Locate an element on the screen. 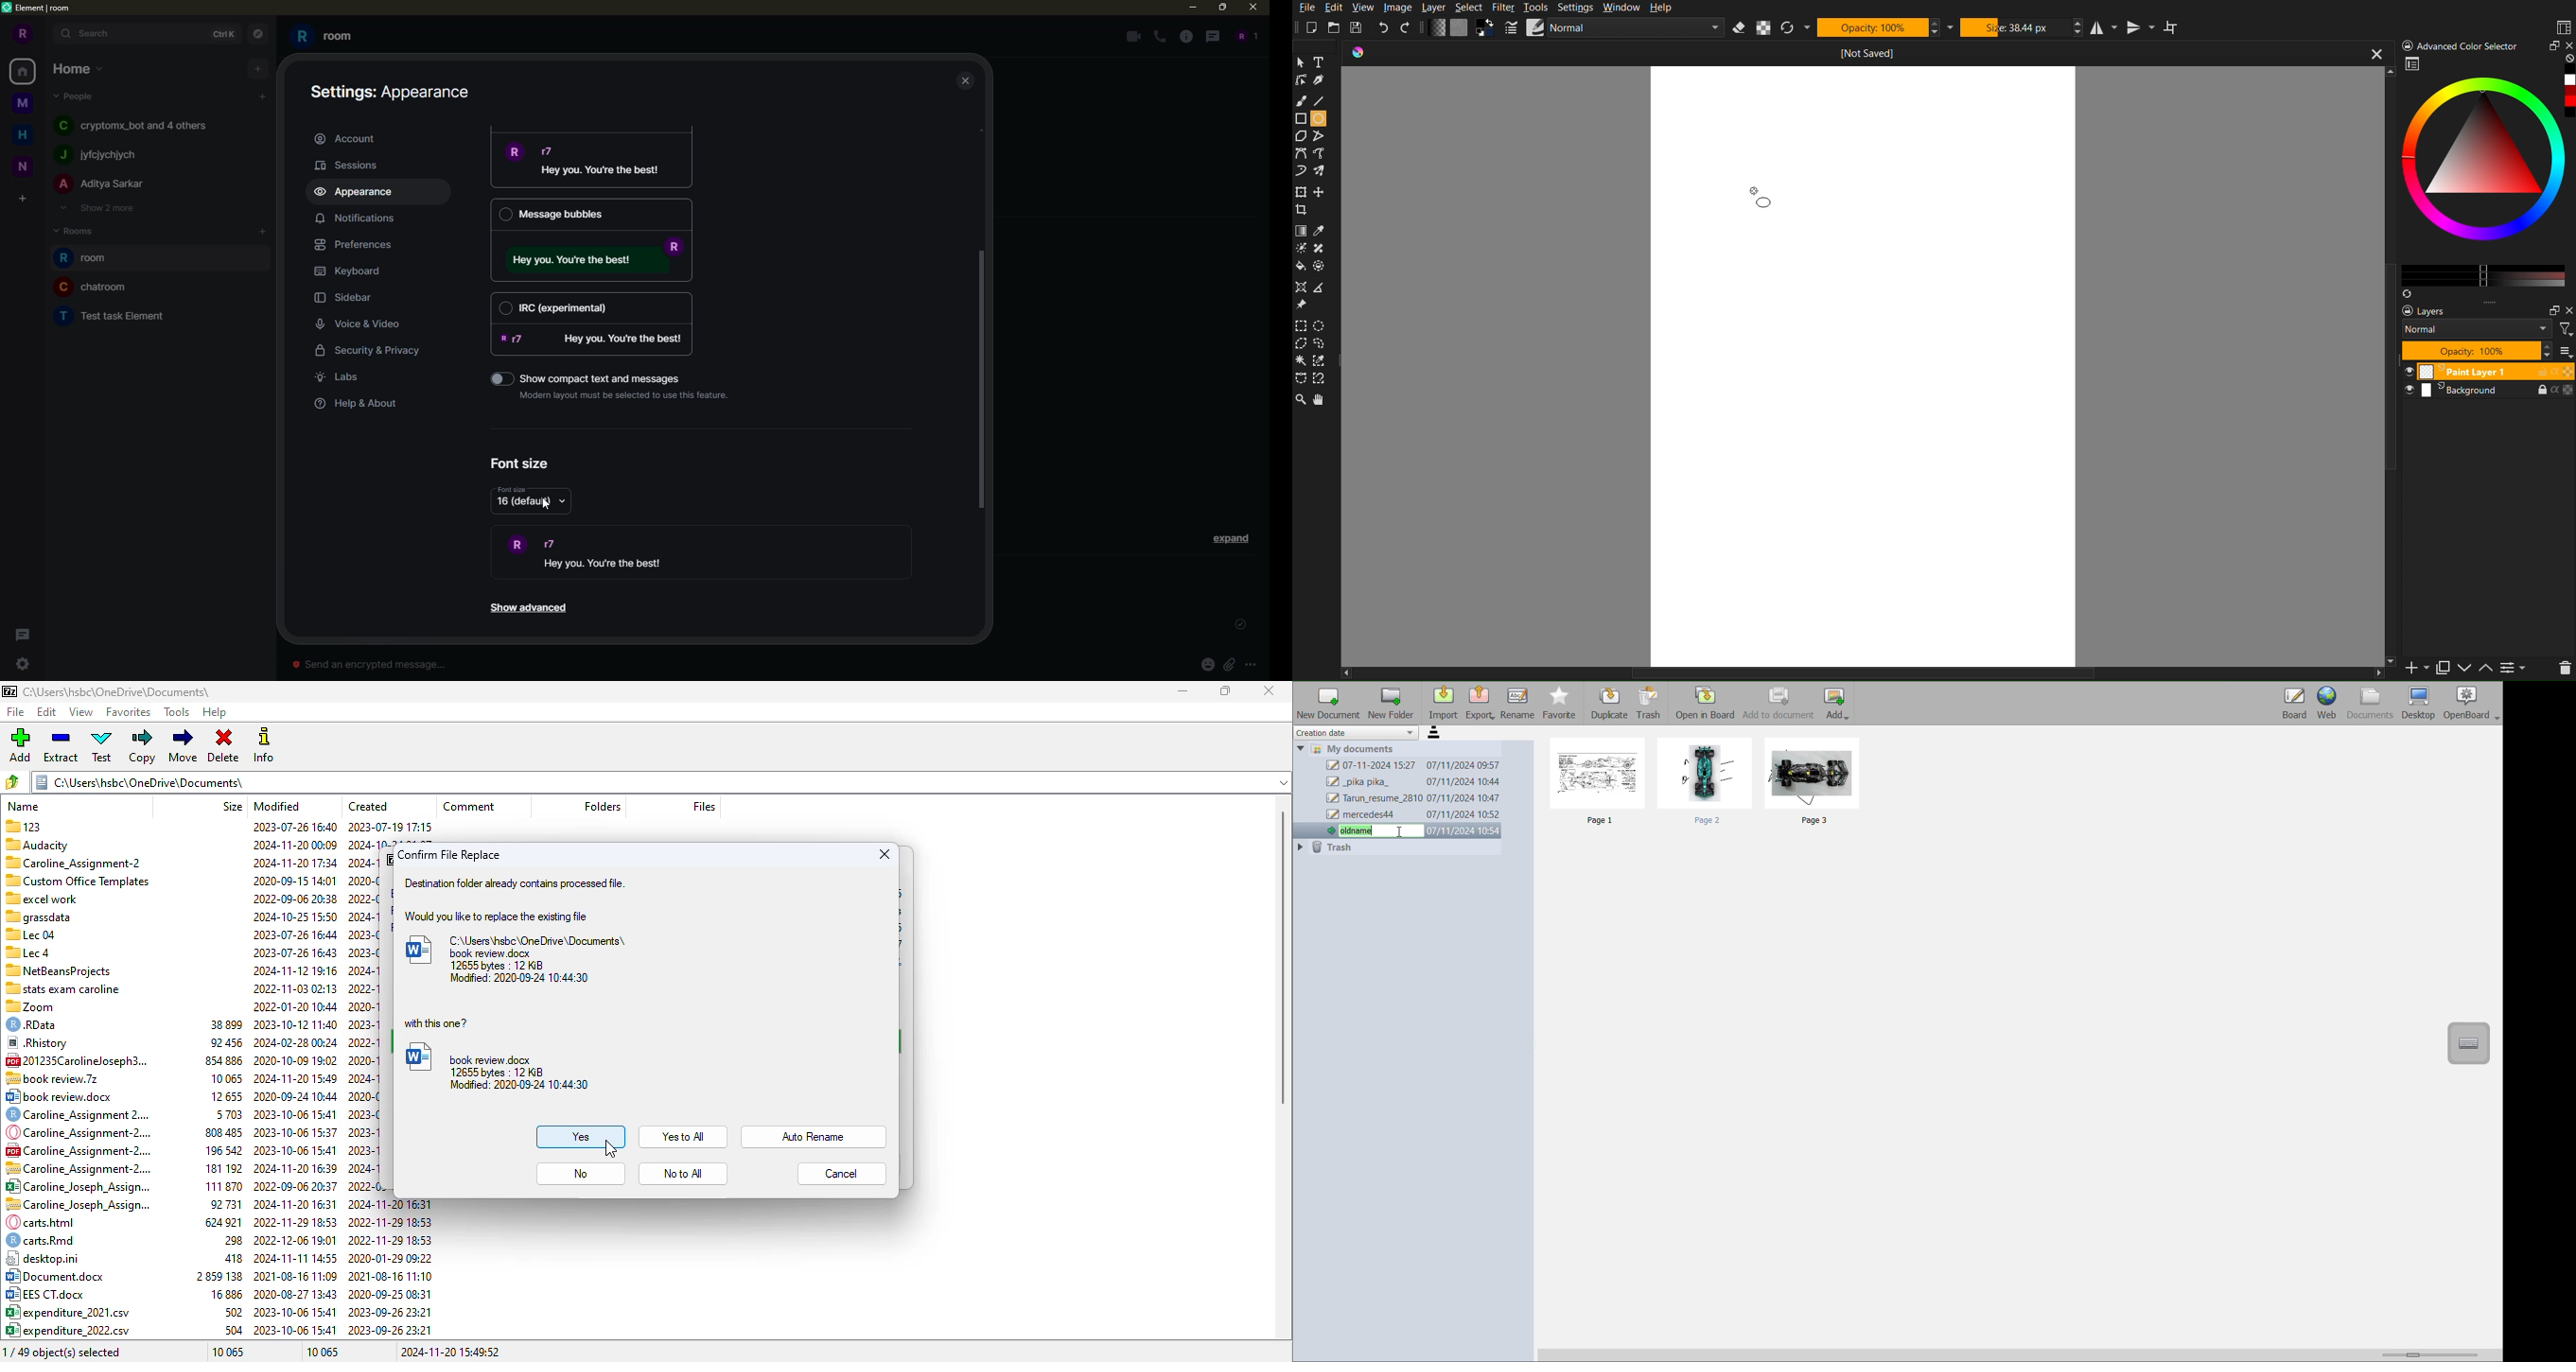 Image resolution: width=2576 pixels, height=1372 pixels. Paint Layer 1 is located at coordinates (2489, 371).